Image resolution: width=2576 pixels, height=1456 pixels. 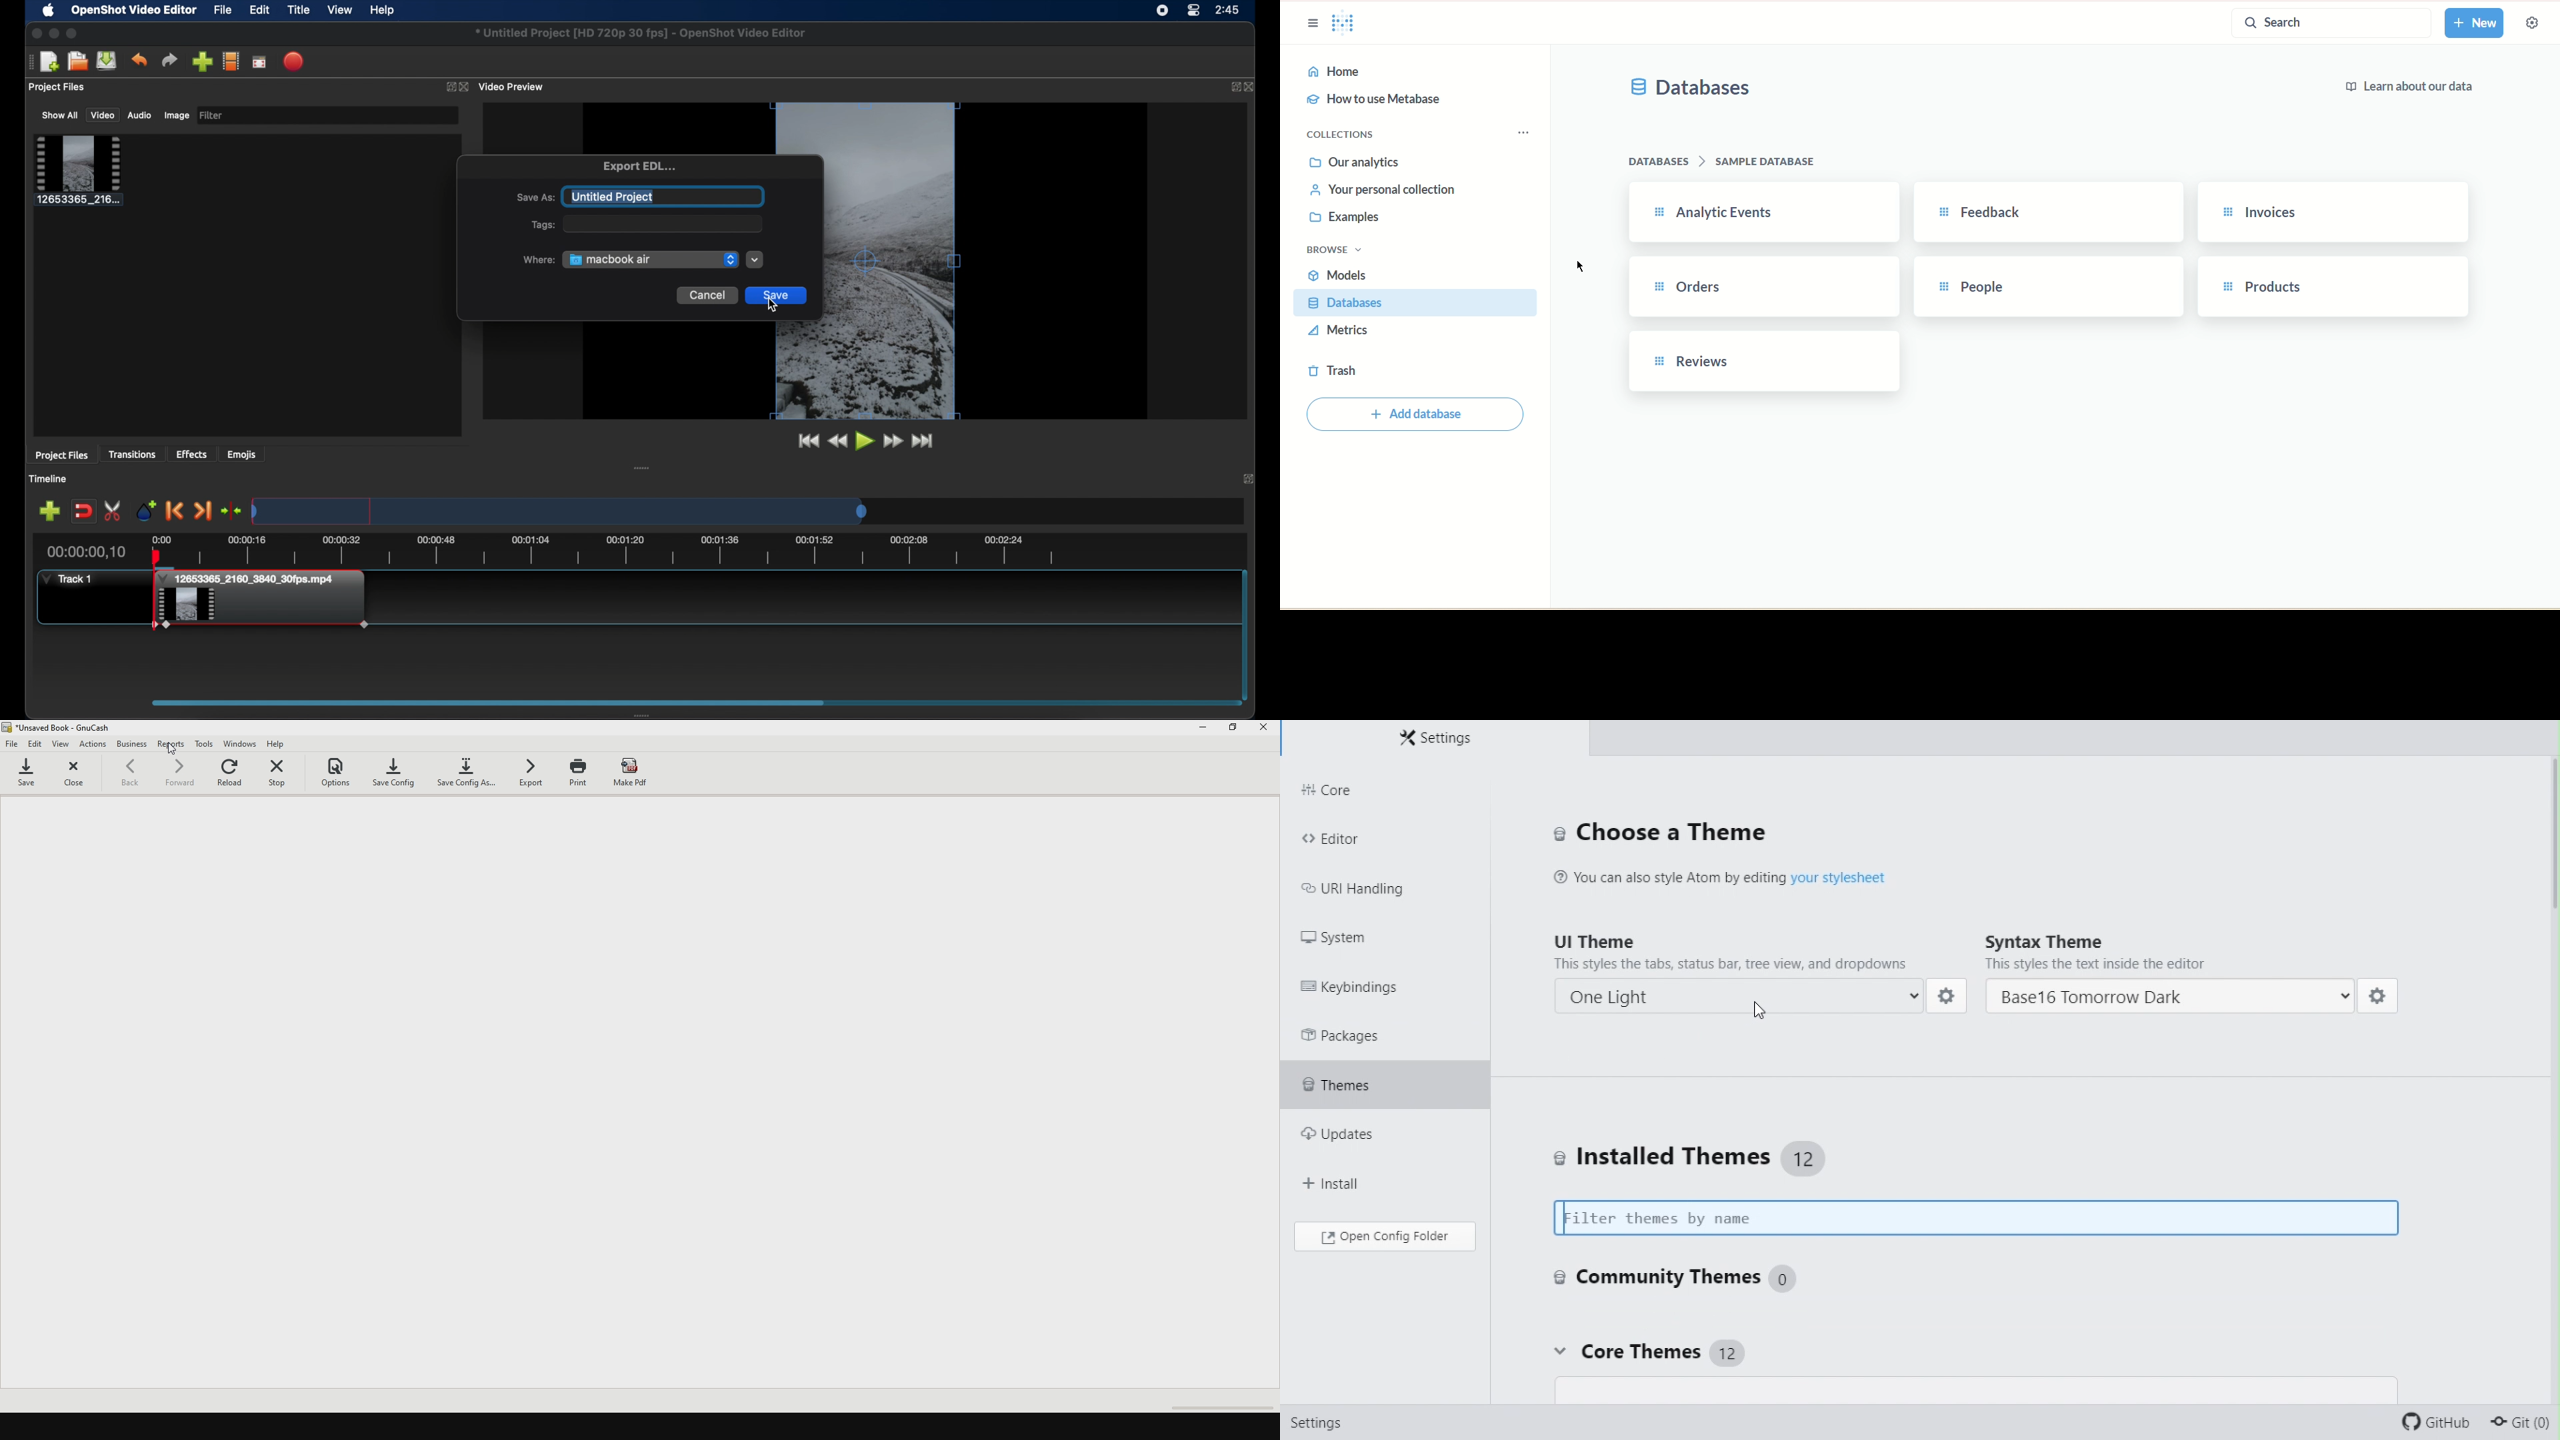 What do you see at coordinates (79, 776) in the screenshot?
I see `close` at bounding box center [79, 776].